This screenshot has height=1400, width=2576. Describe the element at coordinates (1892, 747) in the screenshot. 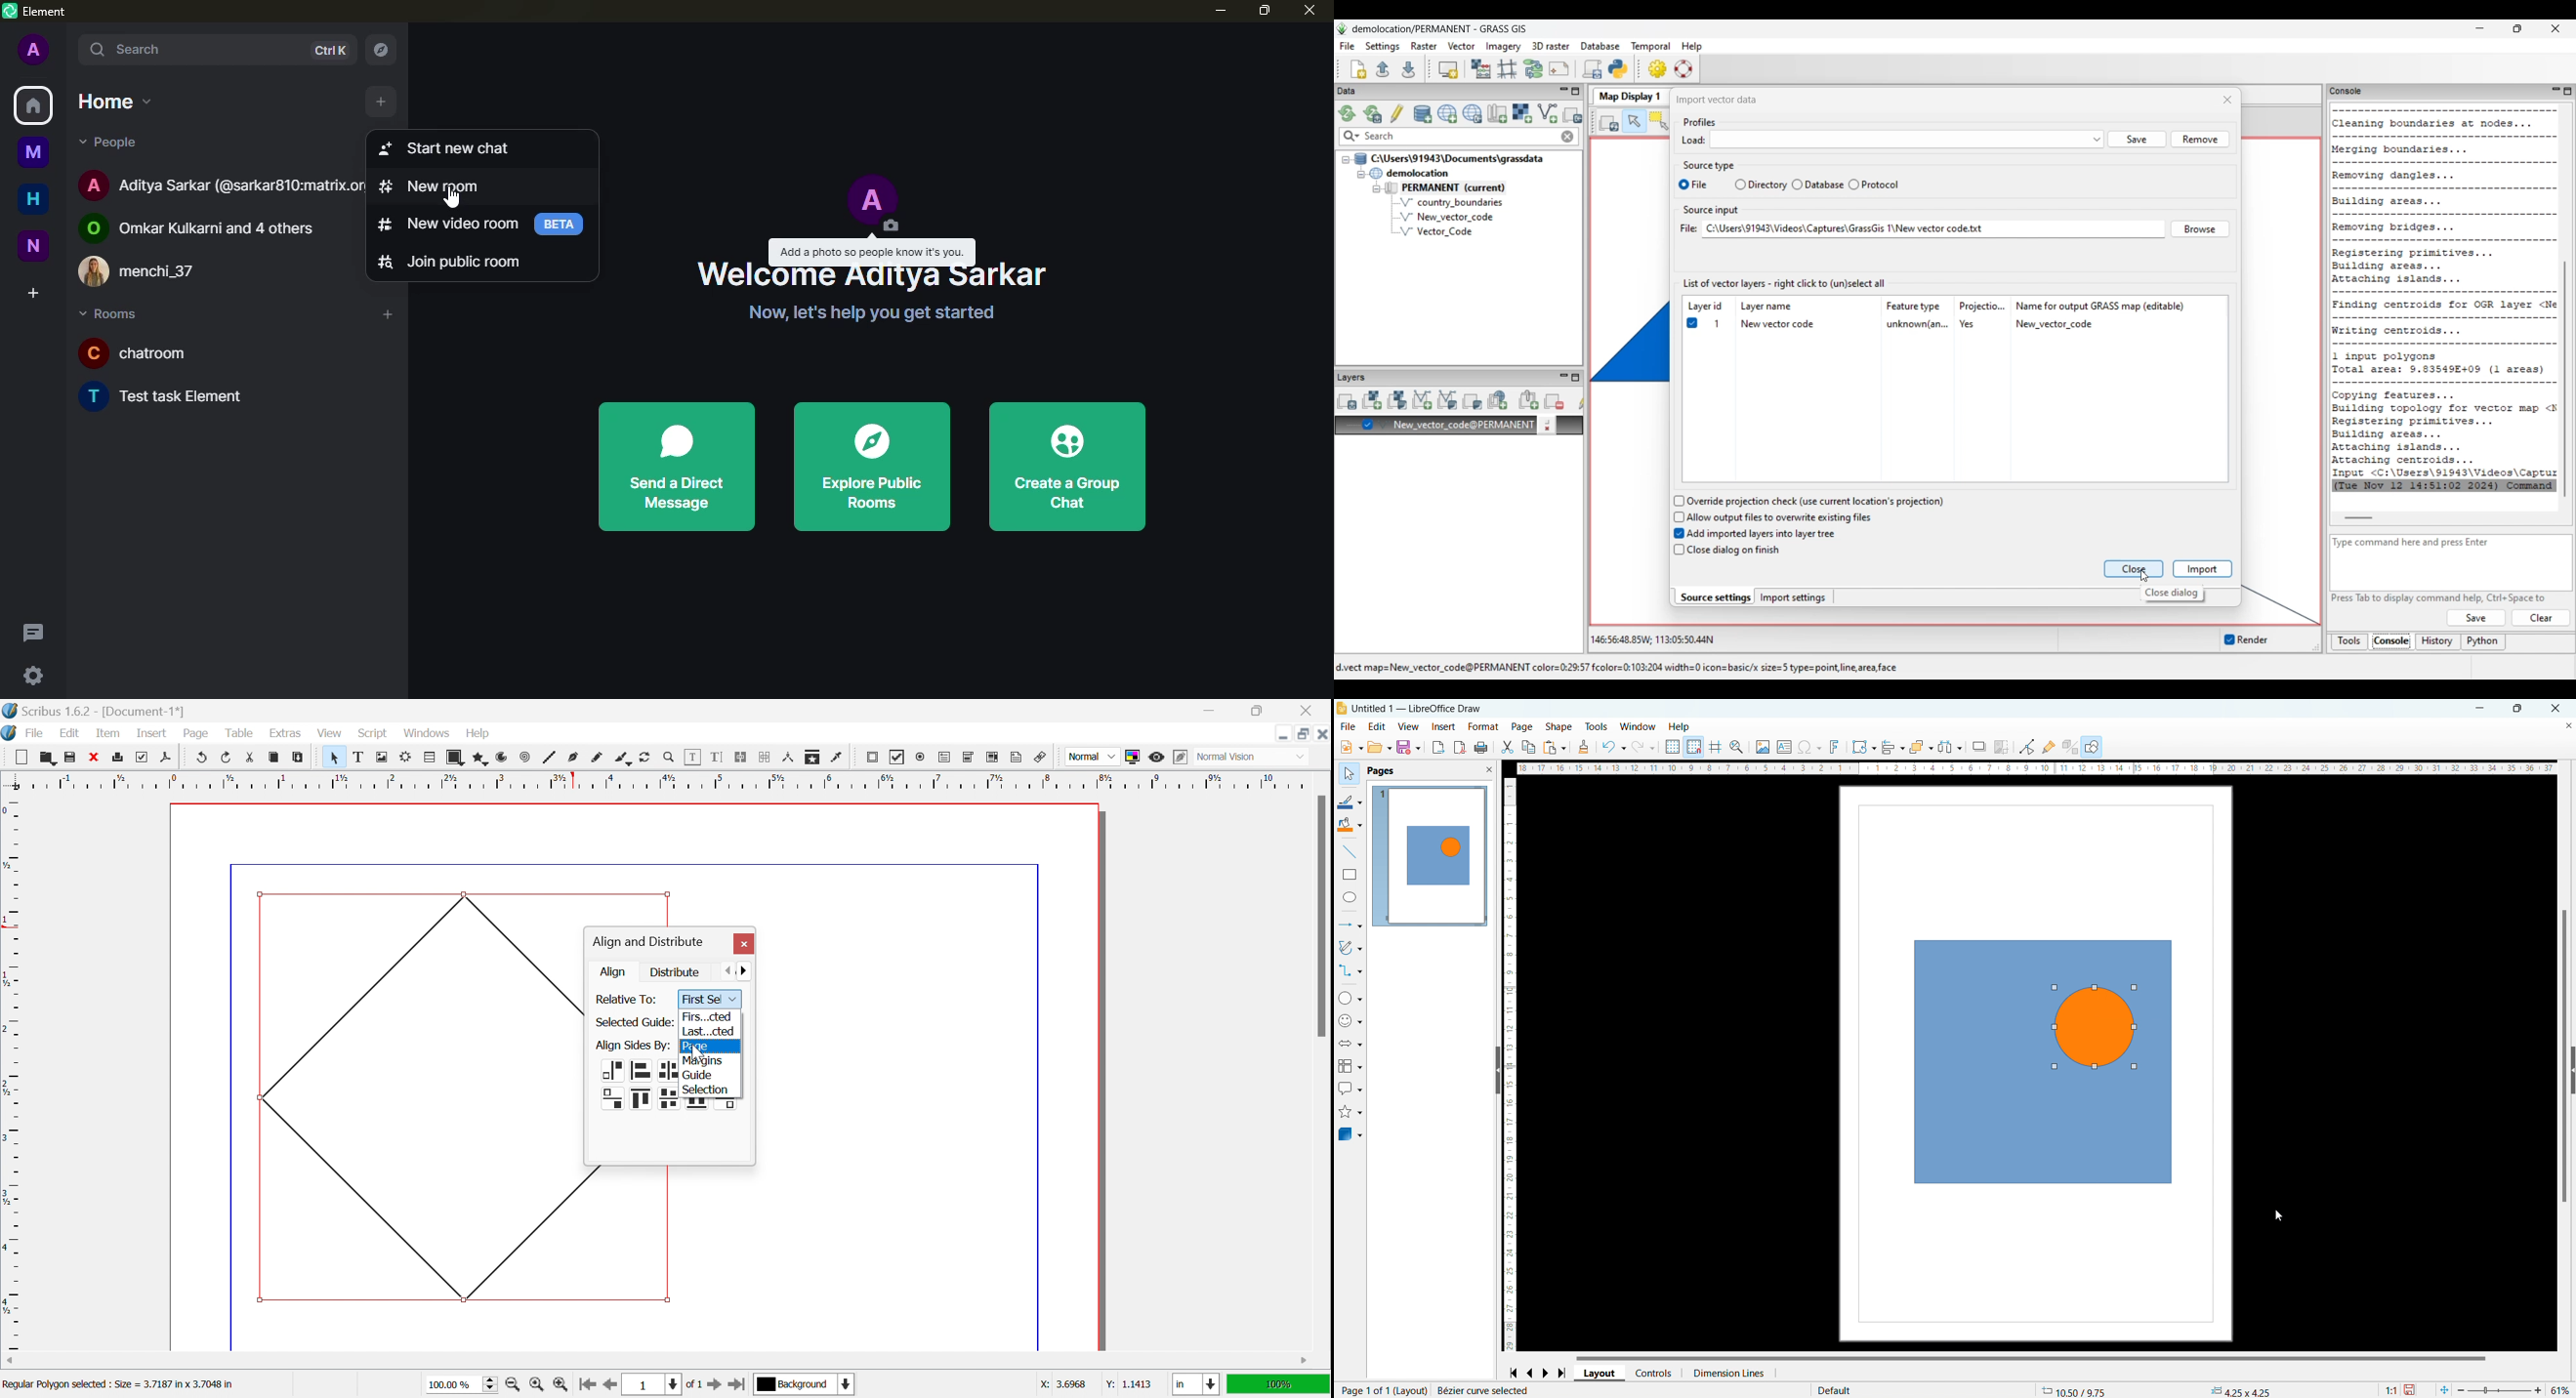

I see `align objects` at that location.